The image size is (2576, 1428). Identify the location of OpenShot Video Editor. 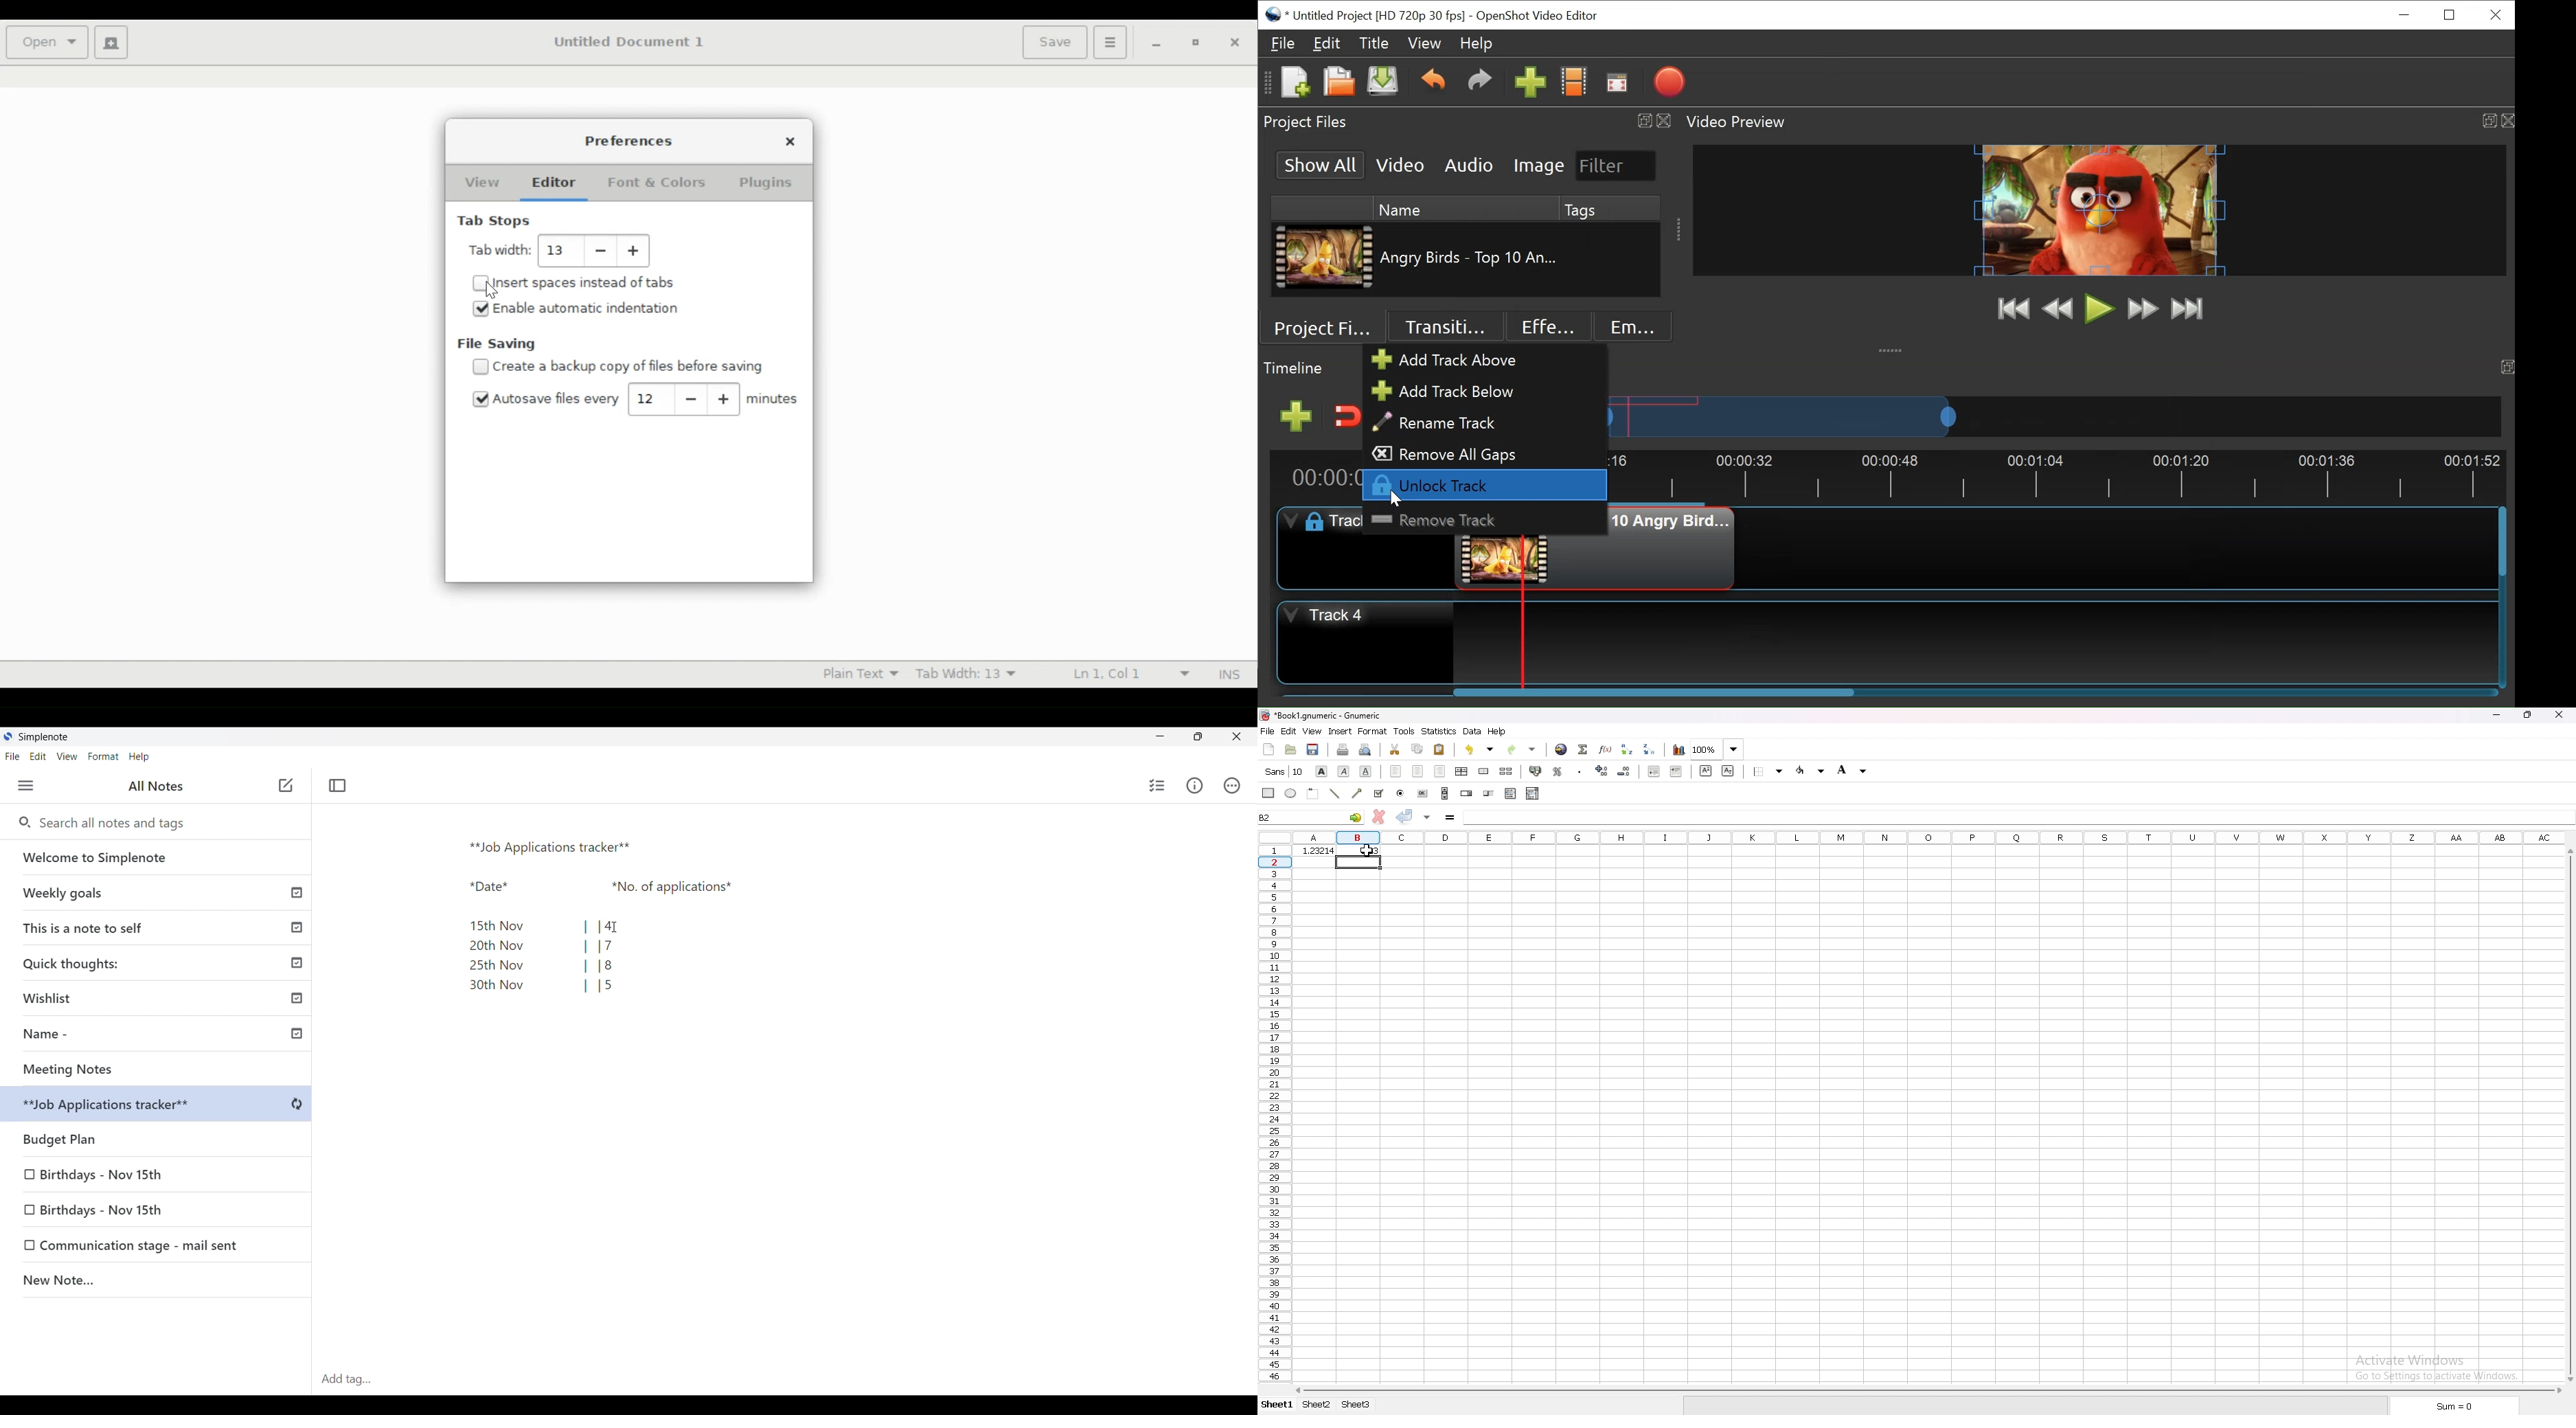
(1540, 17).